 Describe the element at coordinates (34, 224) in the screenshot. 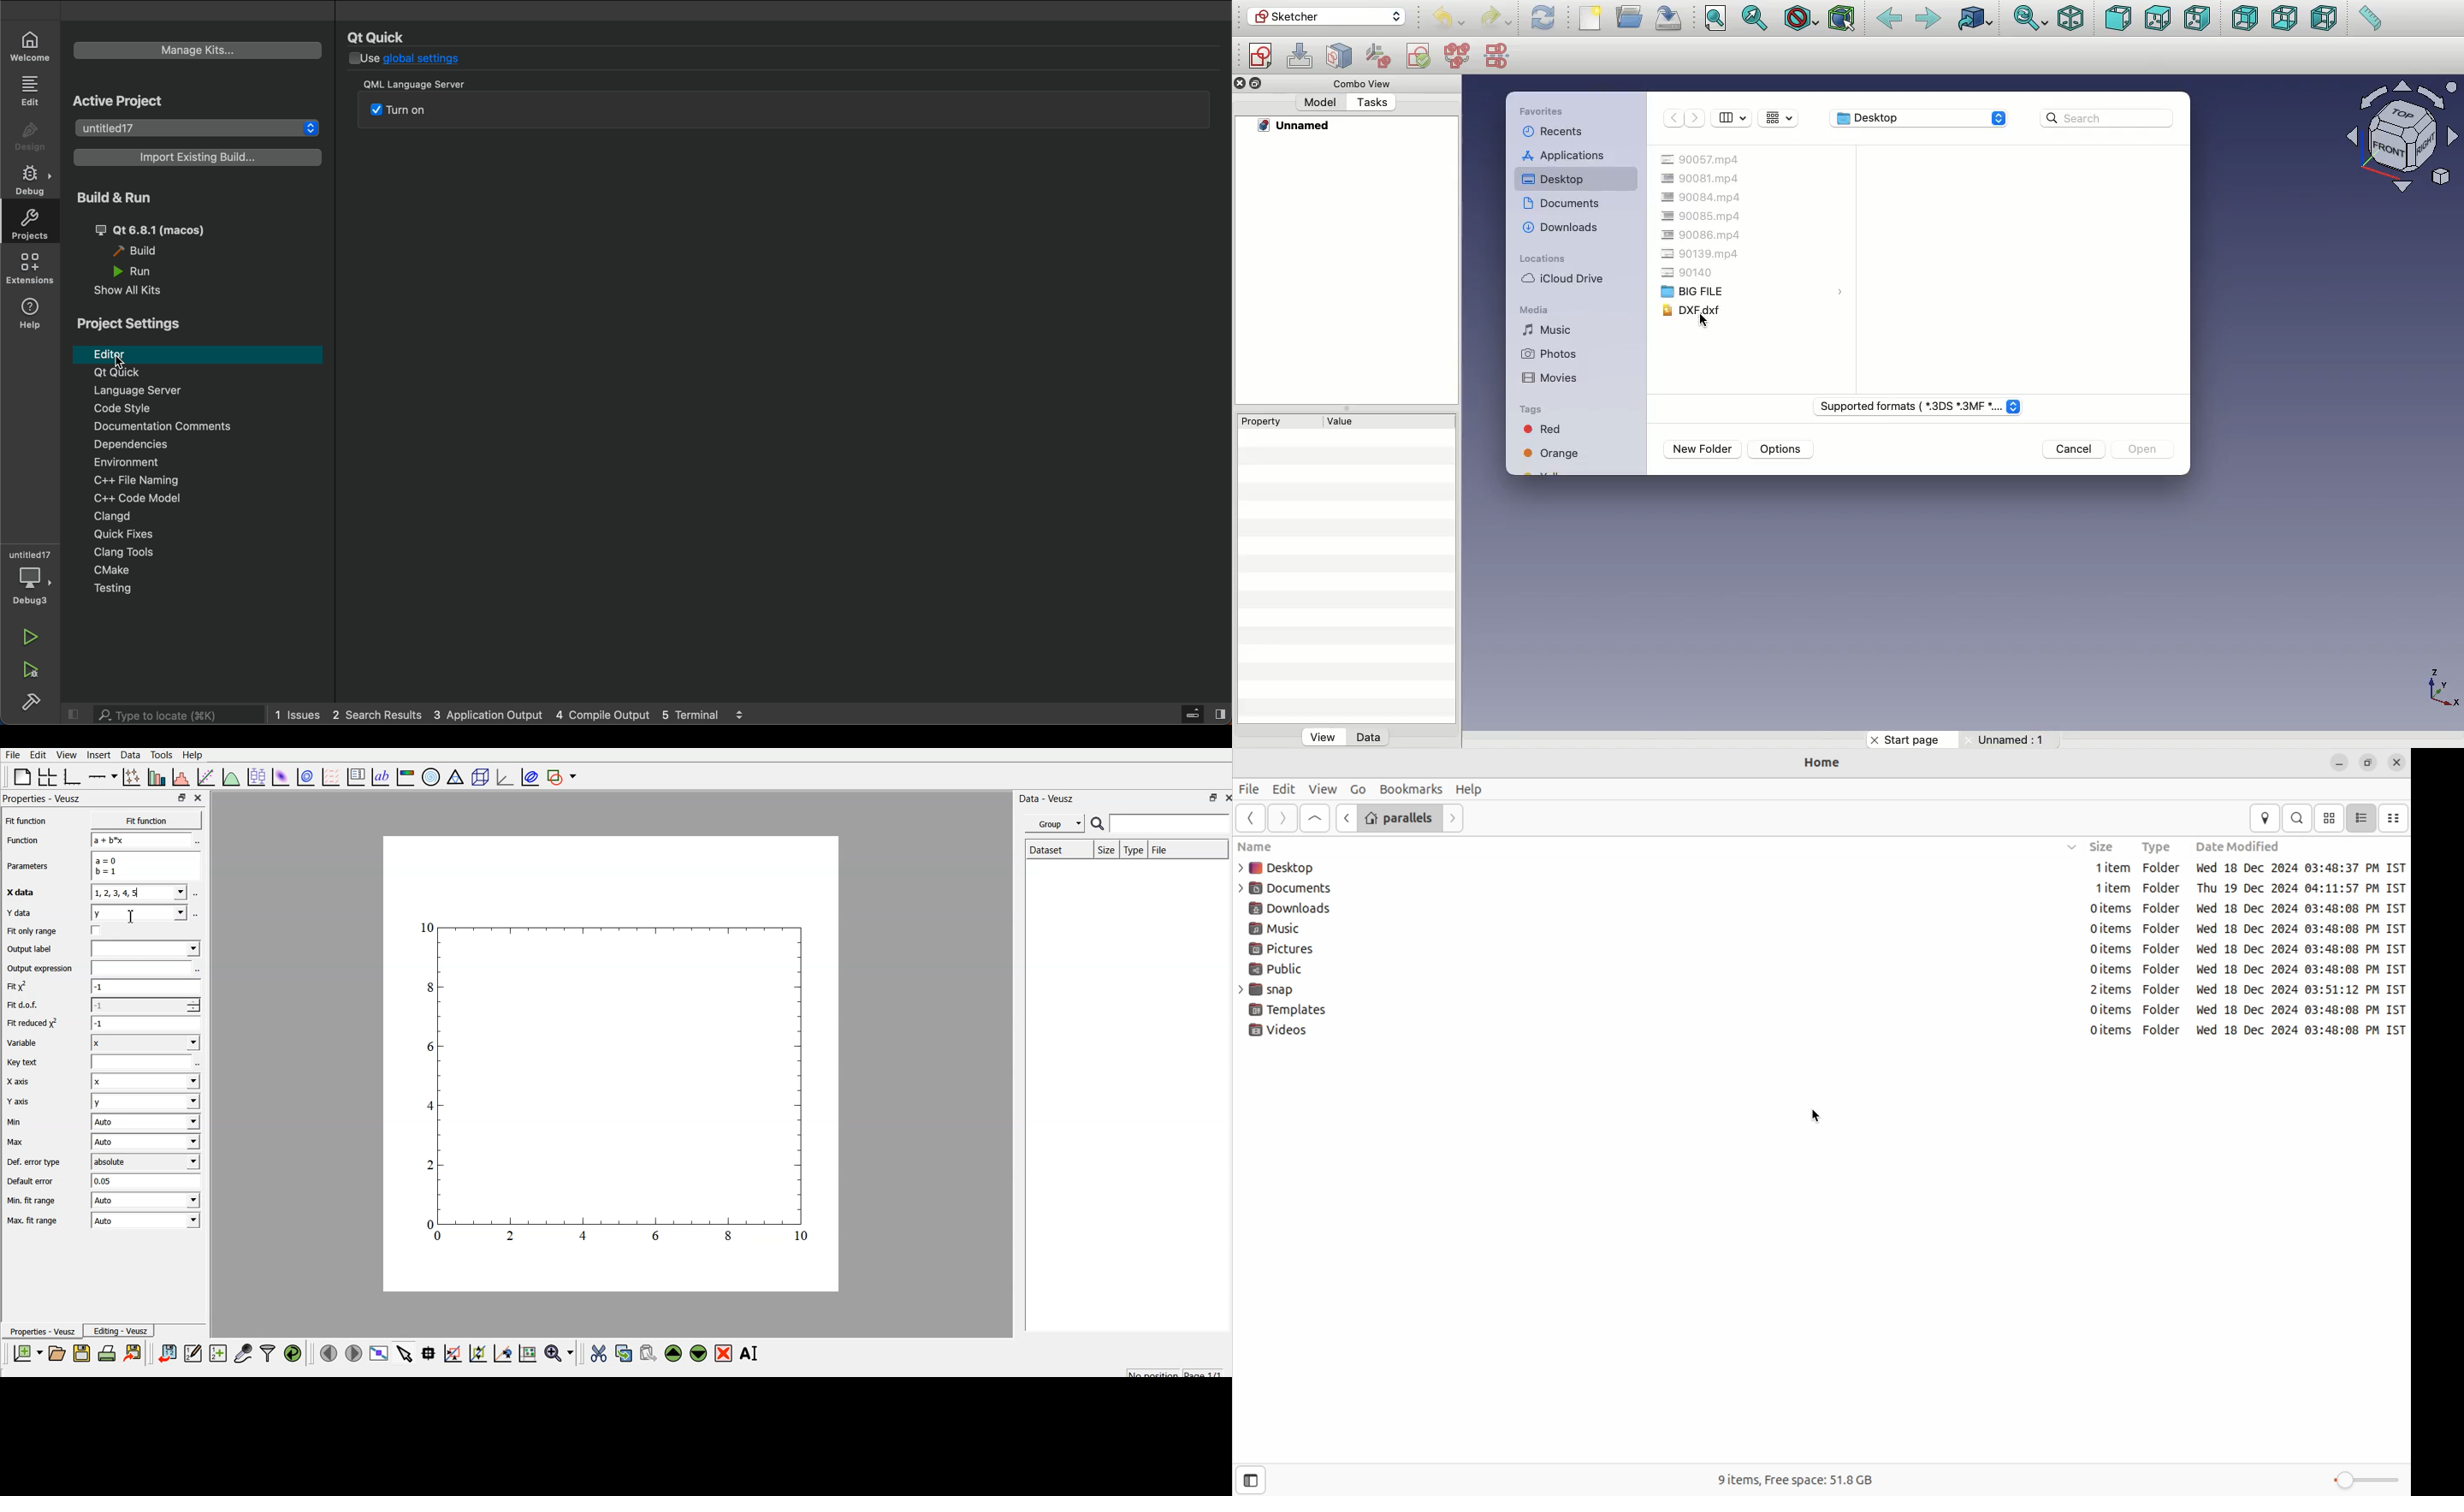

I see `projects` at that location.